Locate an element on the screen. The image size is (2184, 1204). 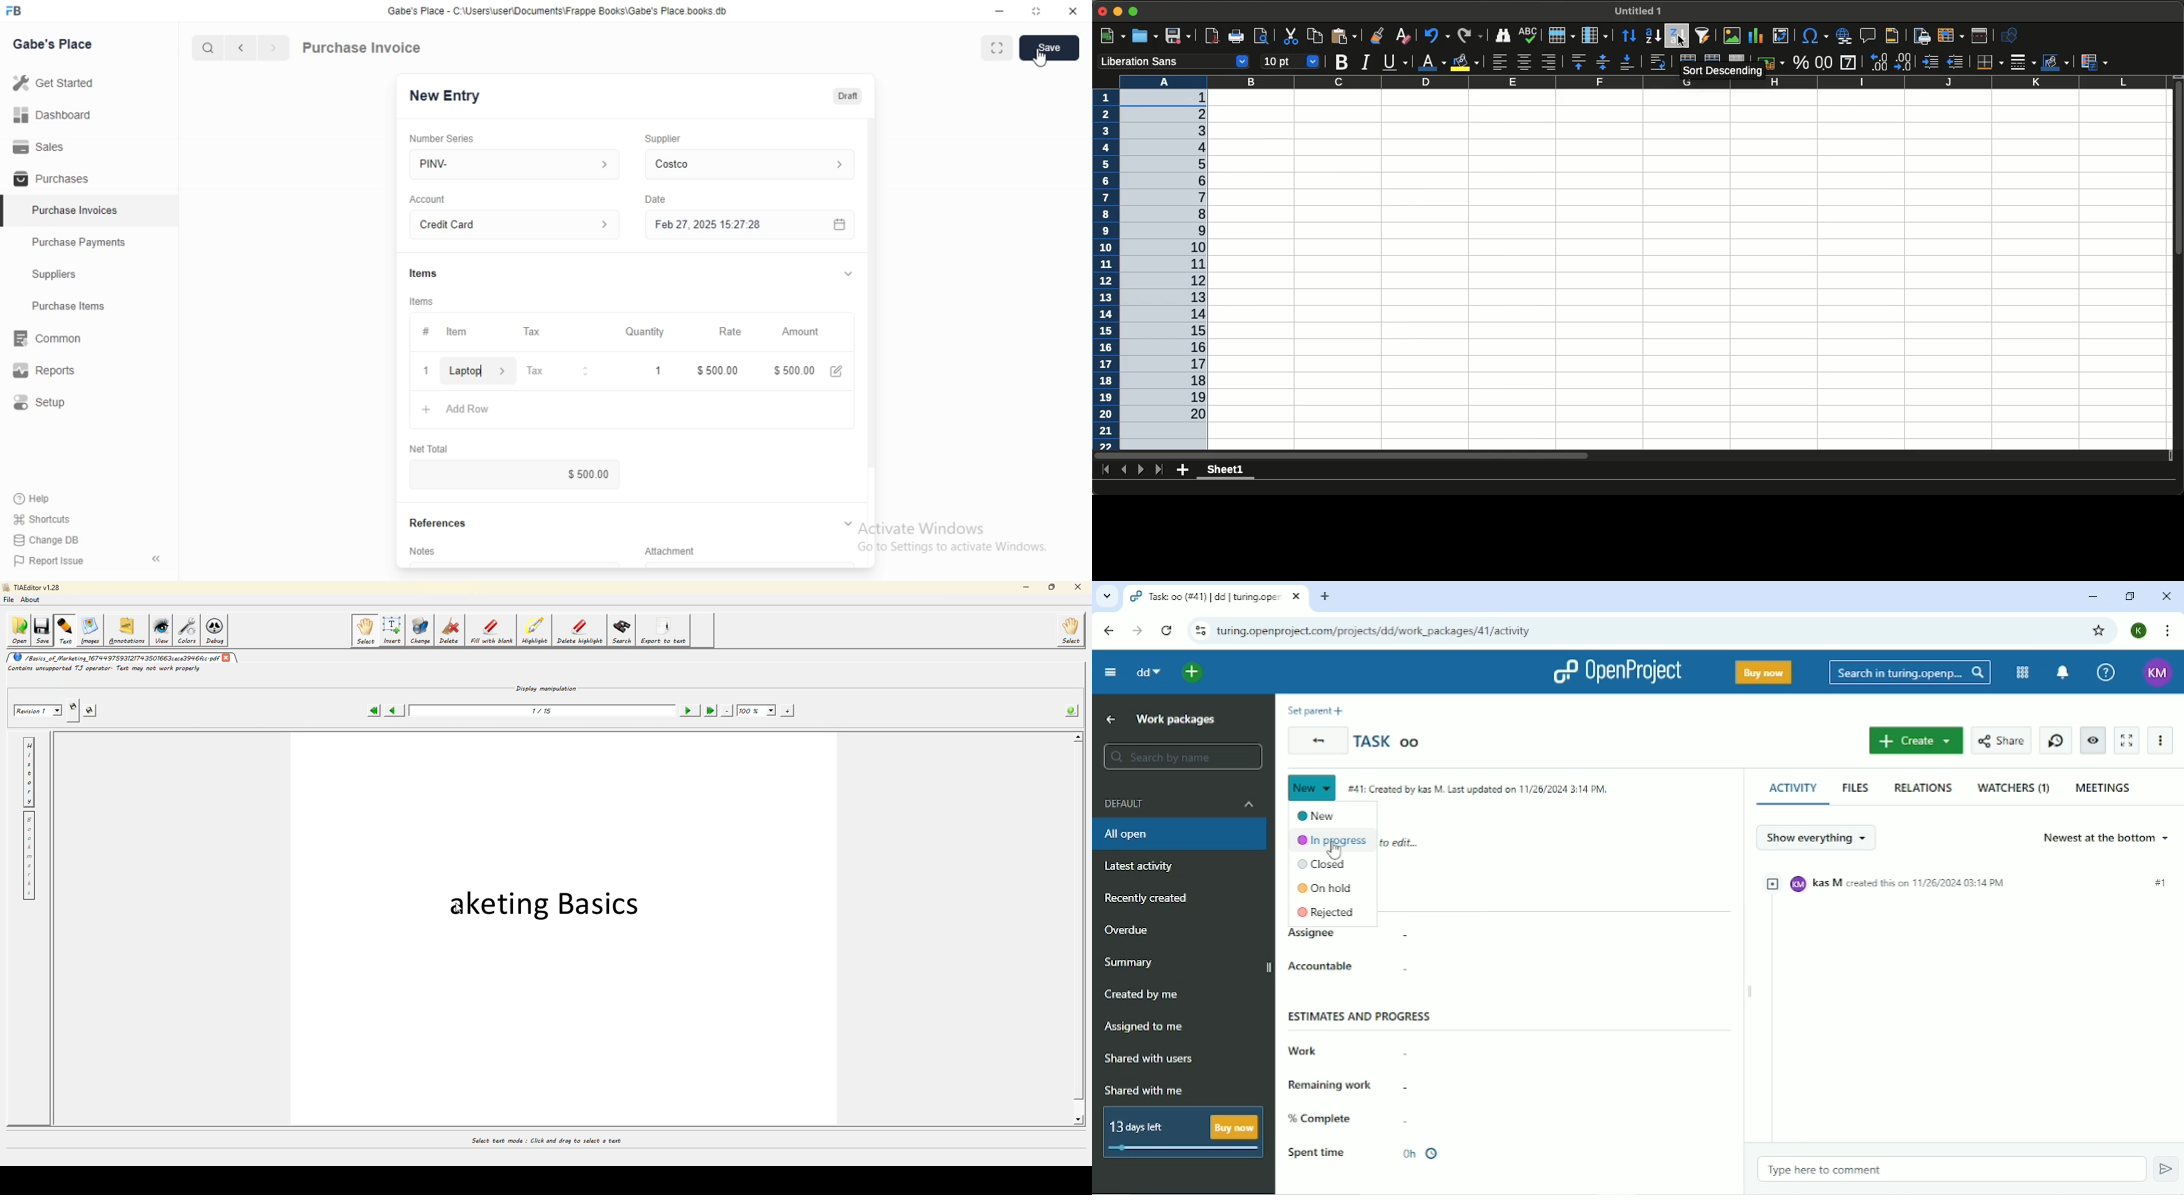
Activate Windows Go to Settings to activate Windows. is located at coordinates (953, 537).